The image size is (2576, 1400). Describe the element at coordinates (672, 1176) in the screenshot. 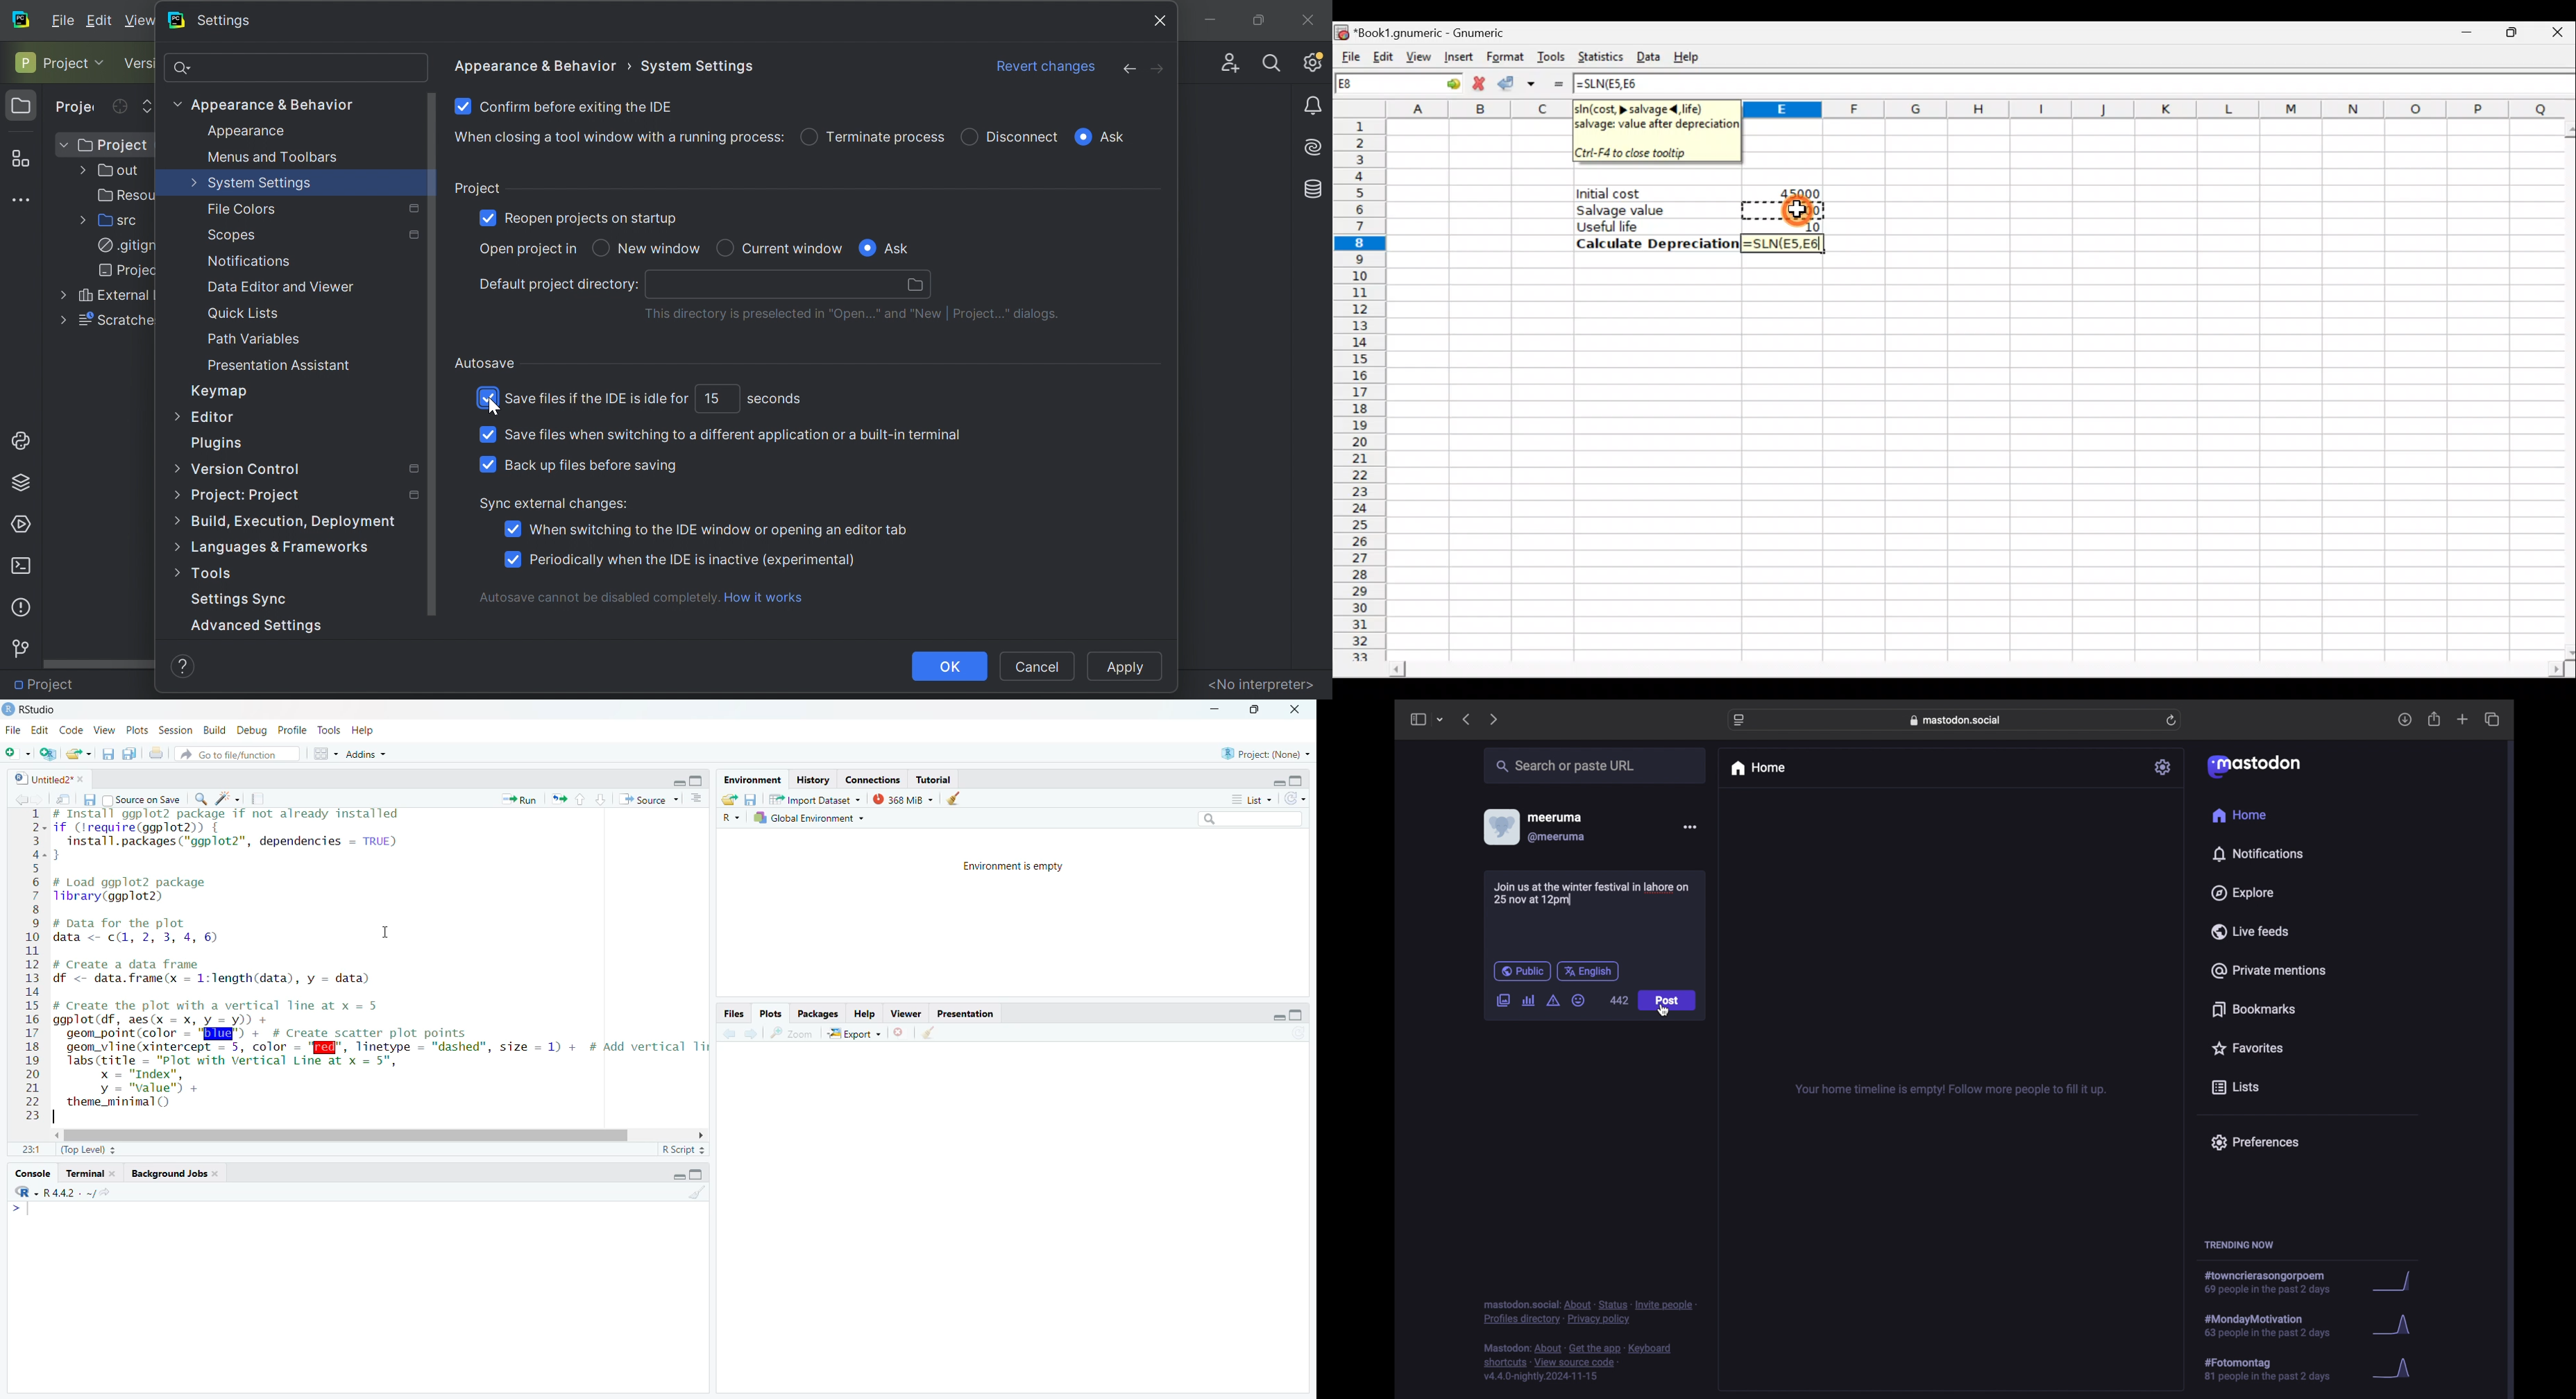

I see `minimise` at that location.